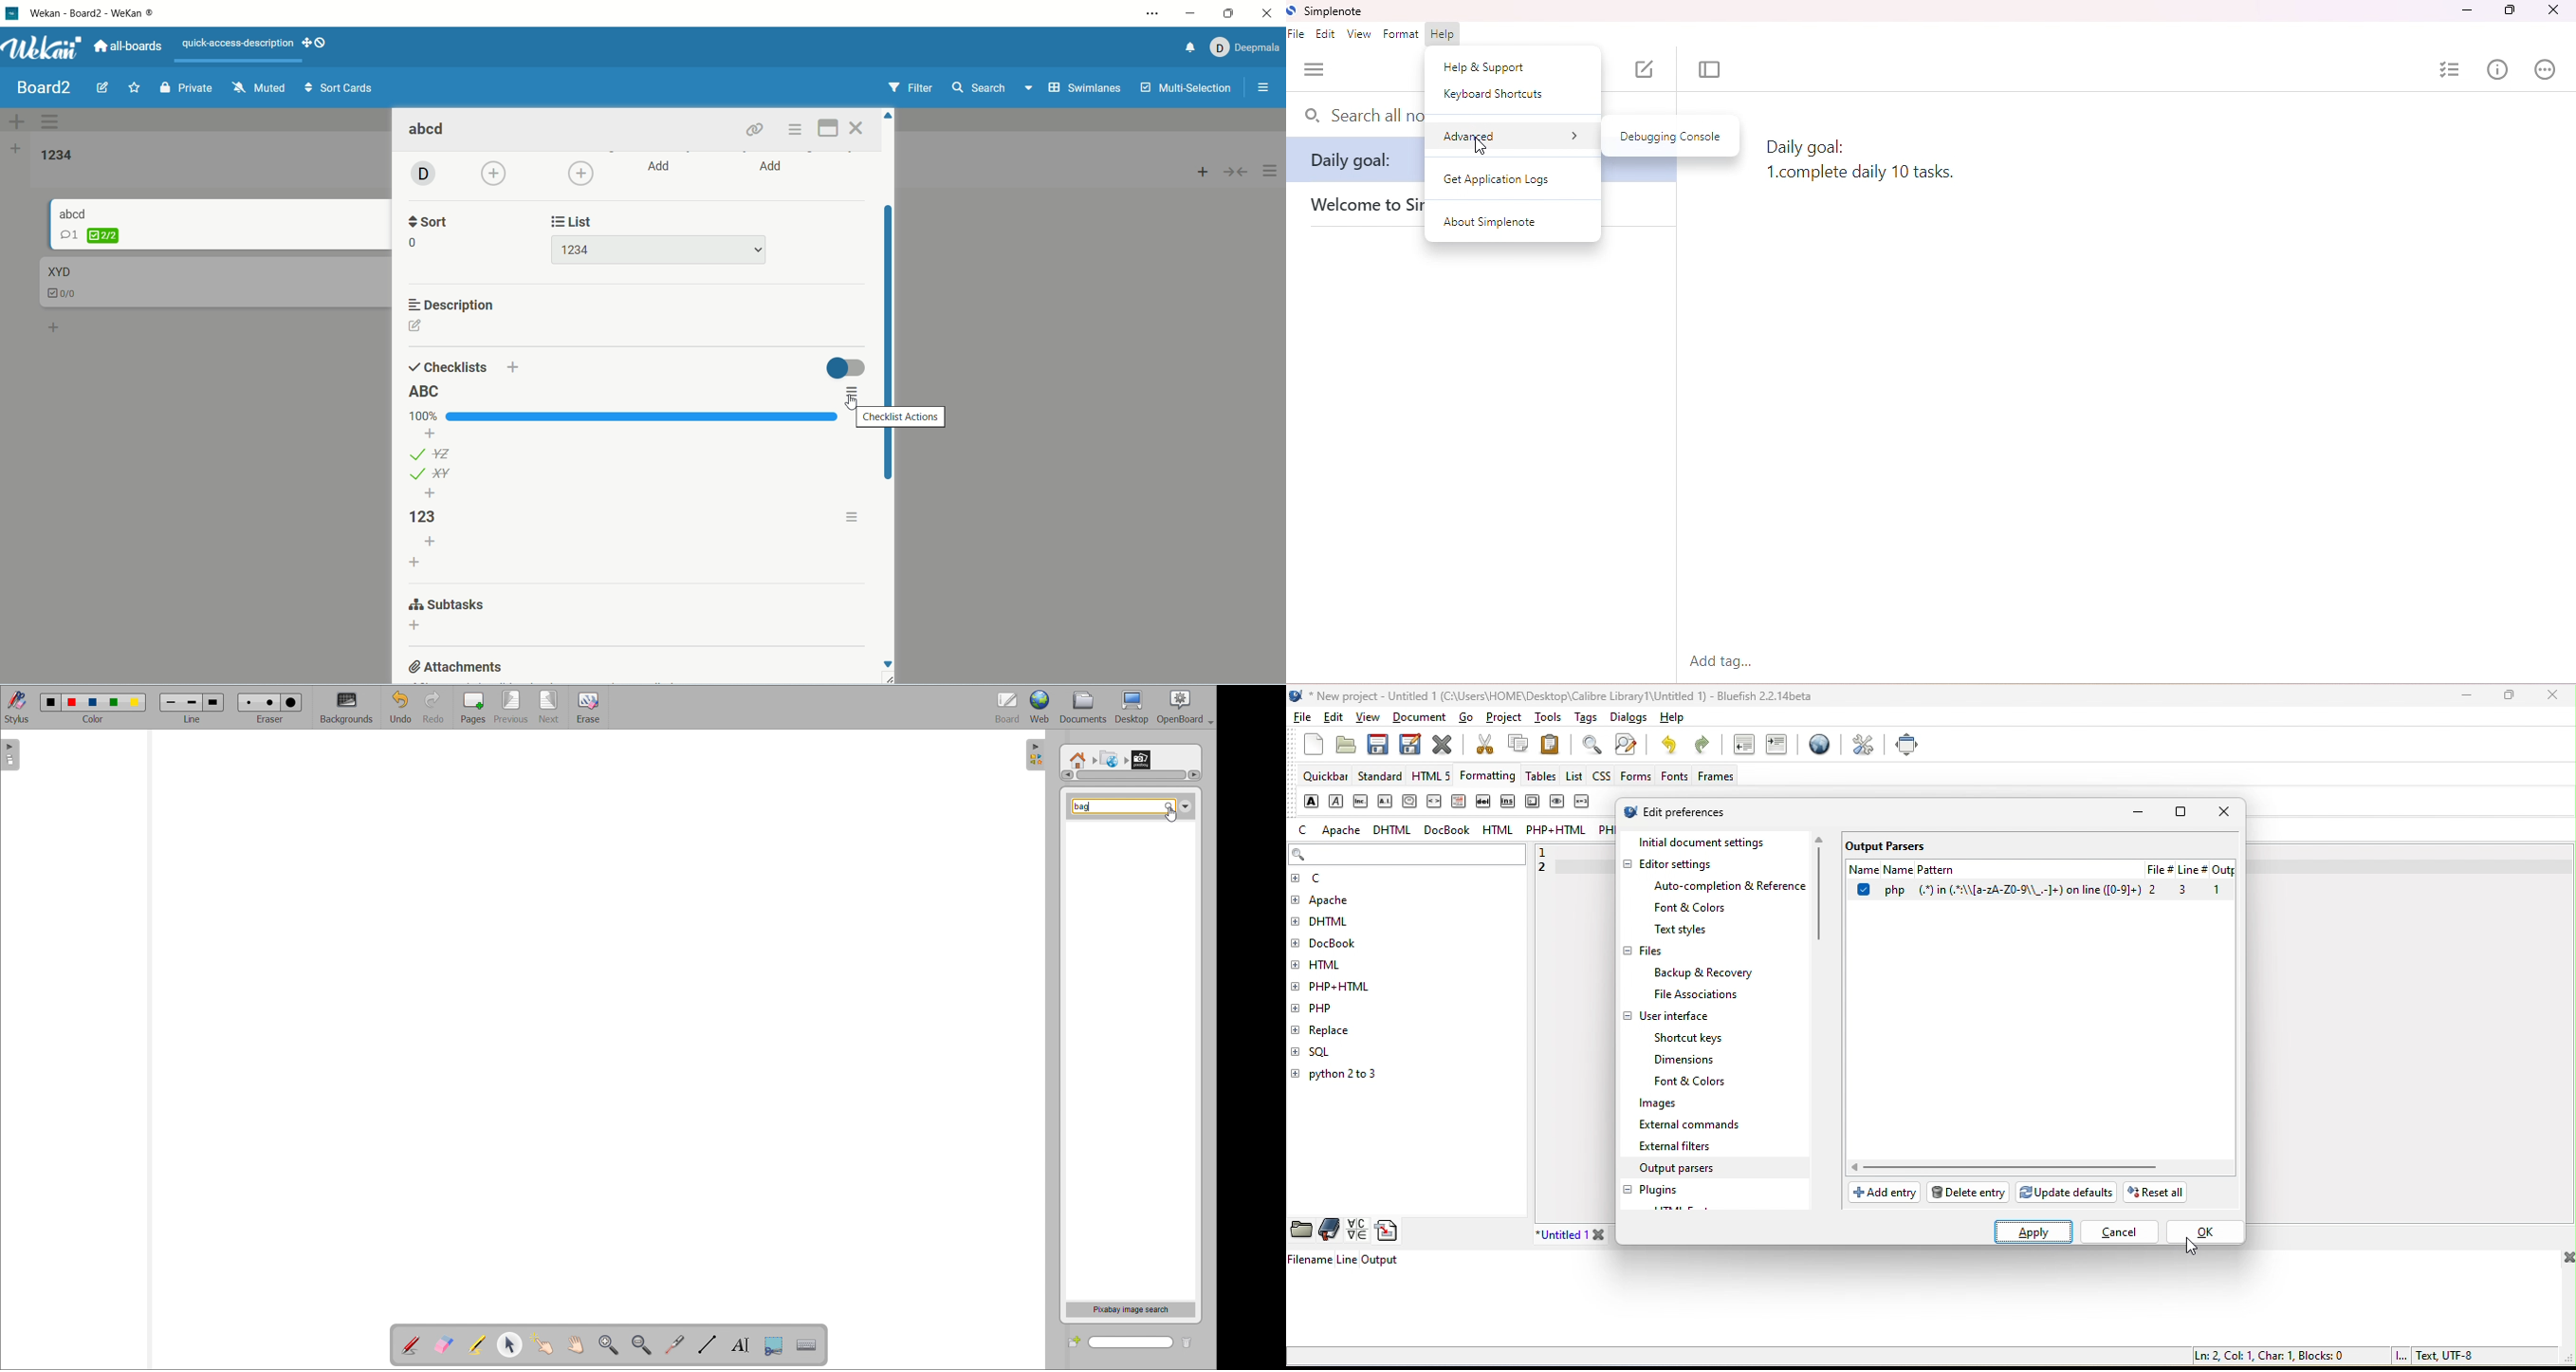 The height and width of the screenshot is (1372, 2576). I want to click on close, so click(2566, 1260).